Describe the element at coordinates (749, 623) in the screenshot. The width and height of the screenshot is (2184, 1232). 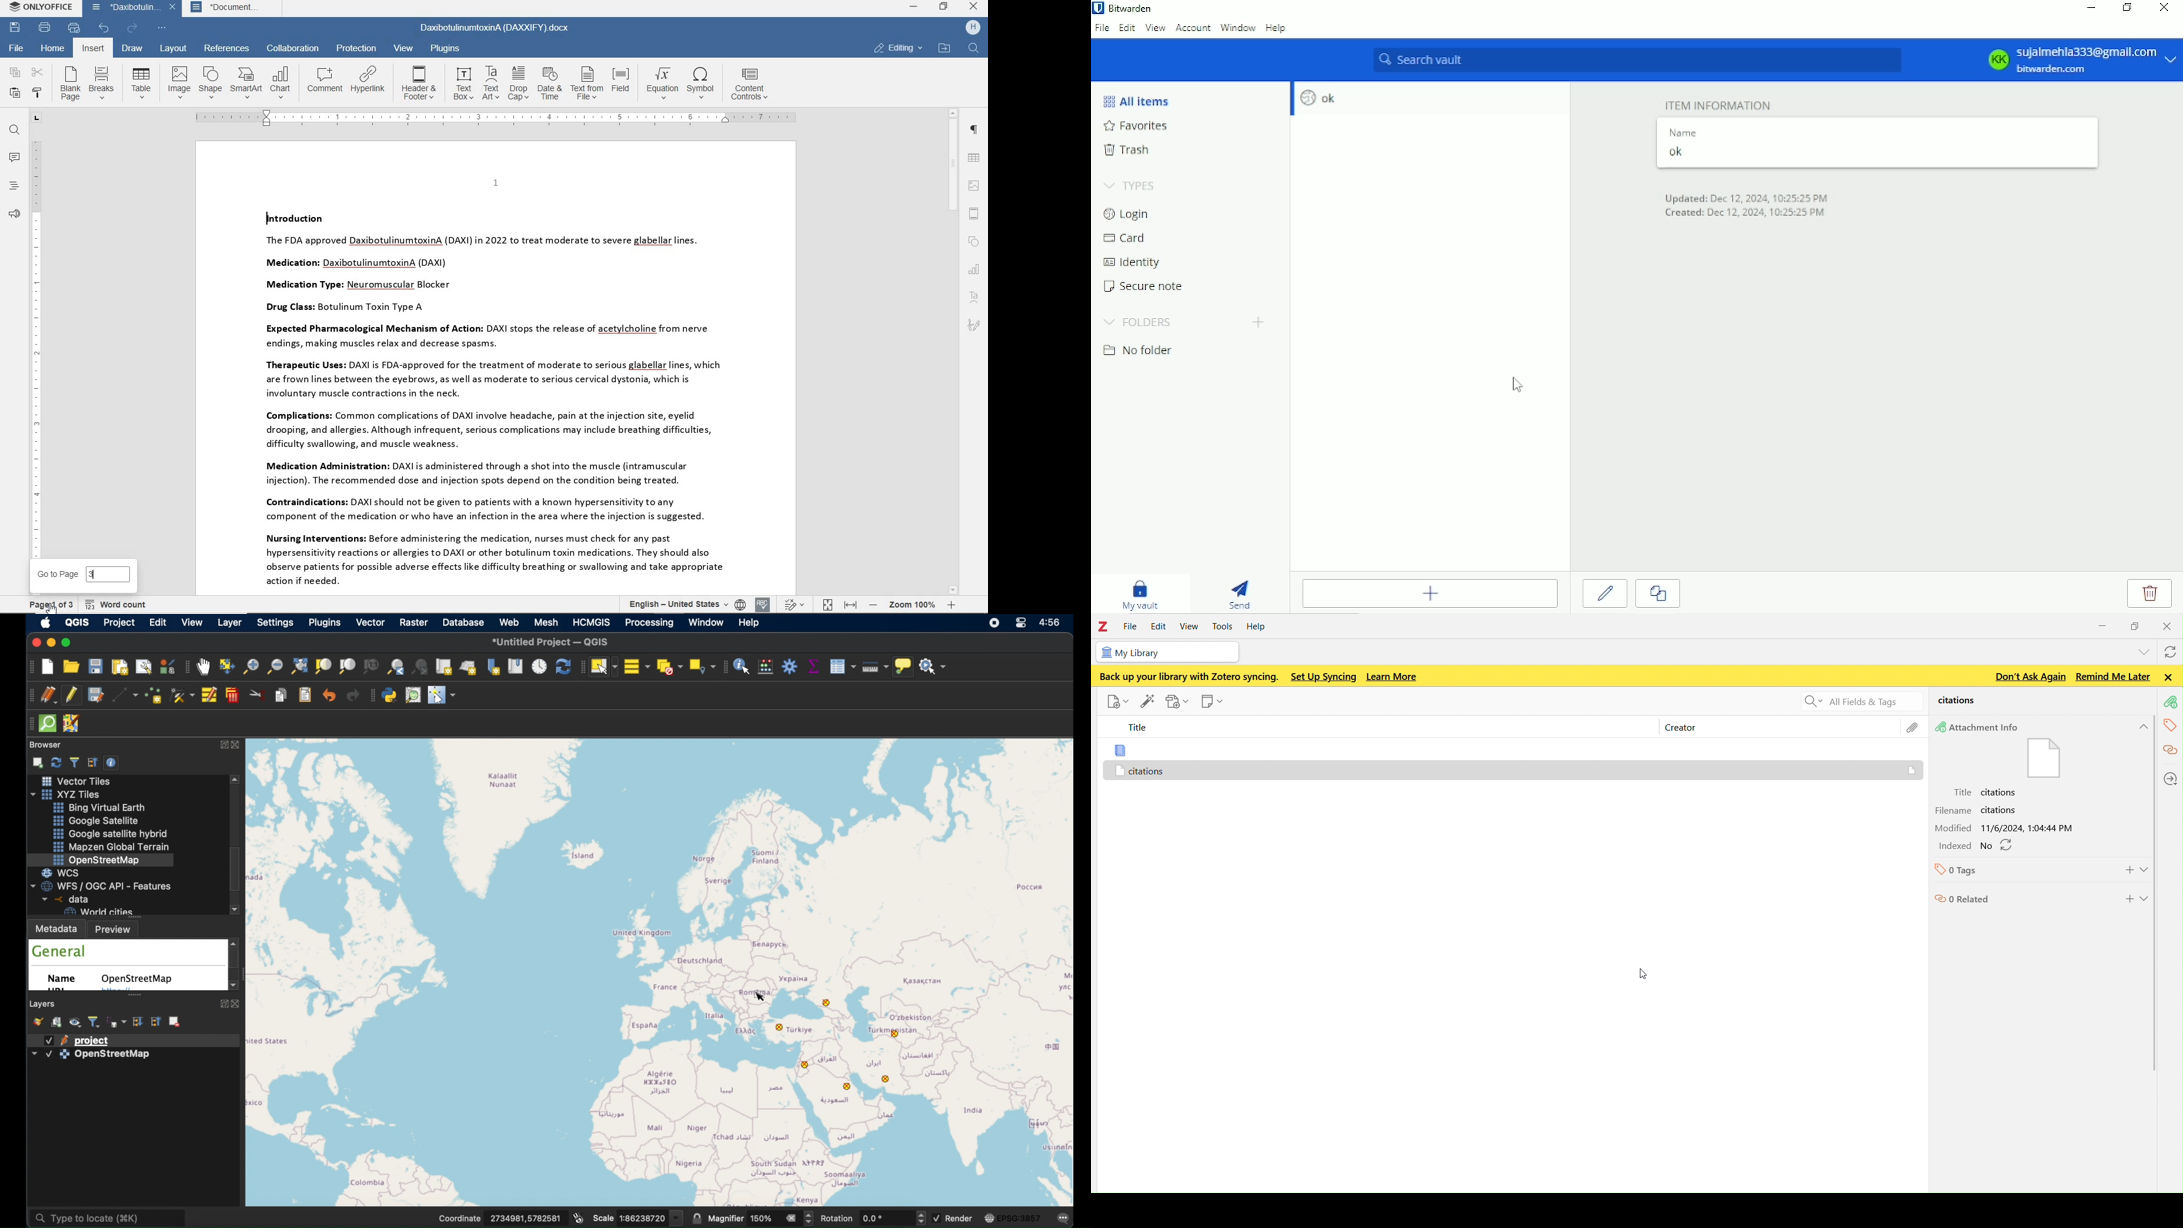
I see `help` at that location.